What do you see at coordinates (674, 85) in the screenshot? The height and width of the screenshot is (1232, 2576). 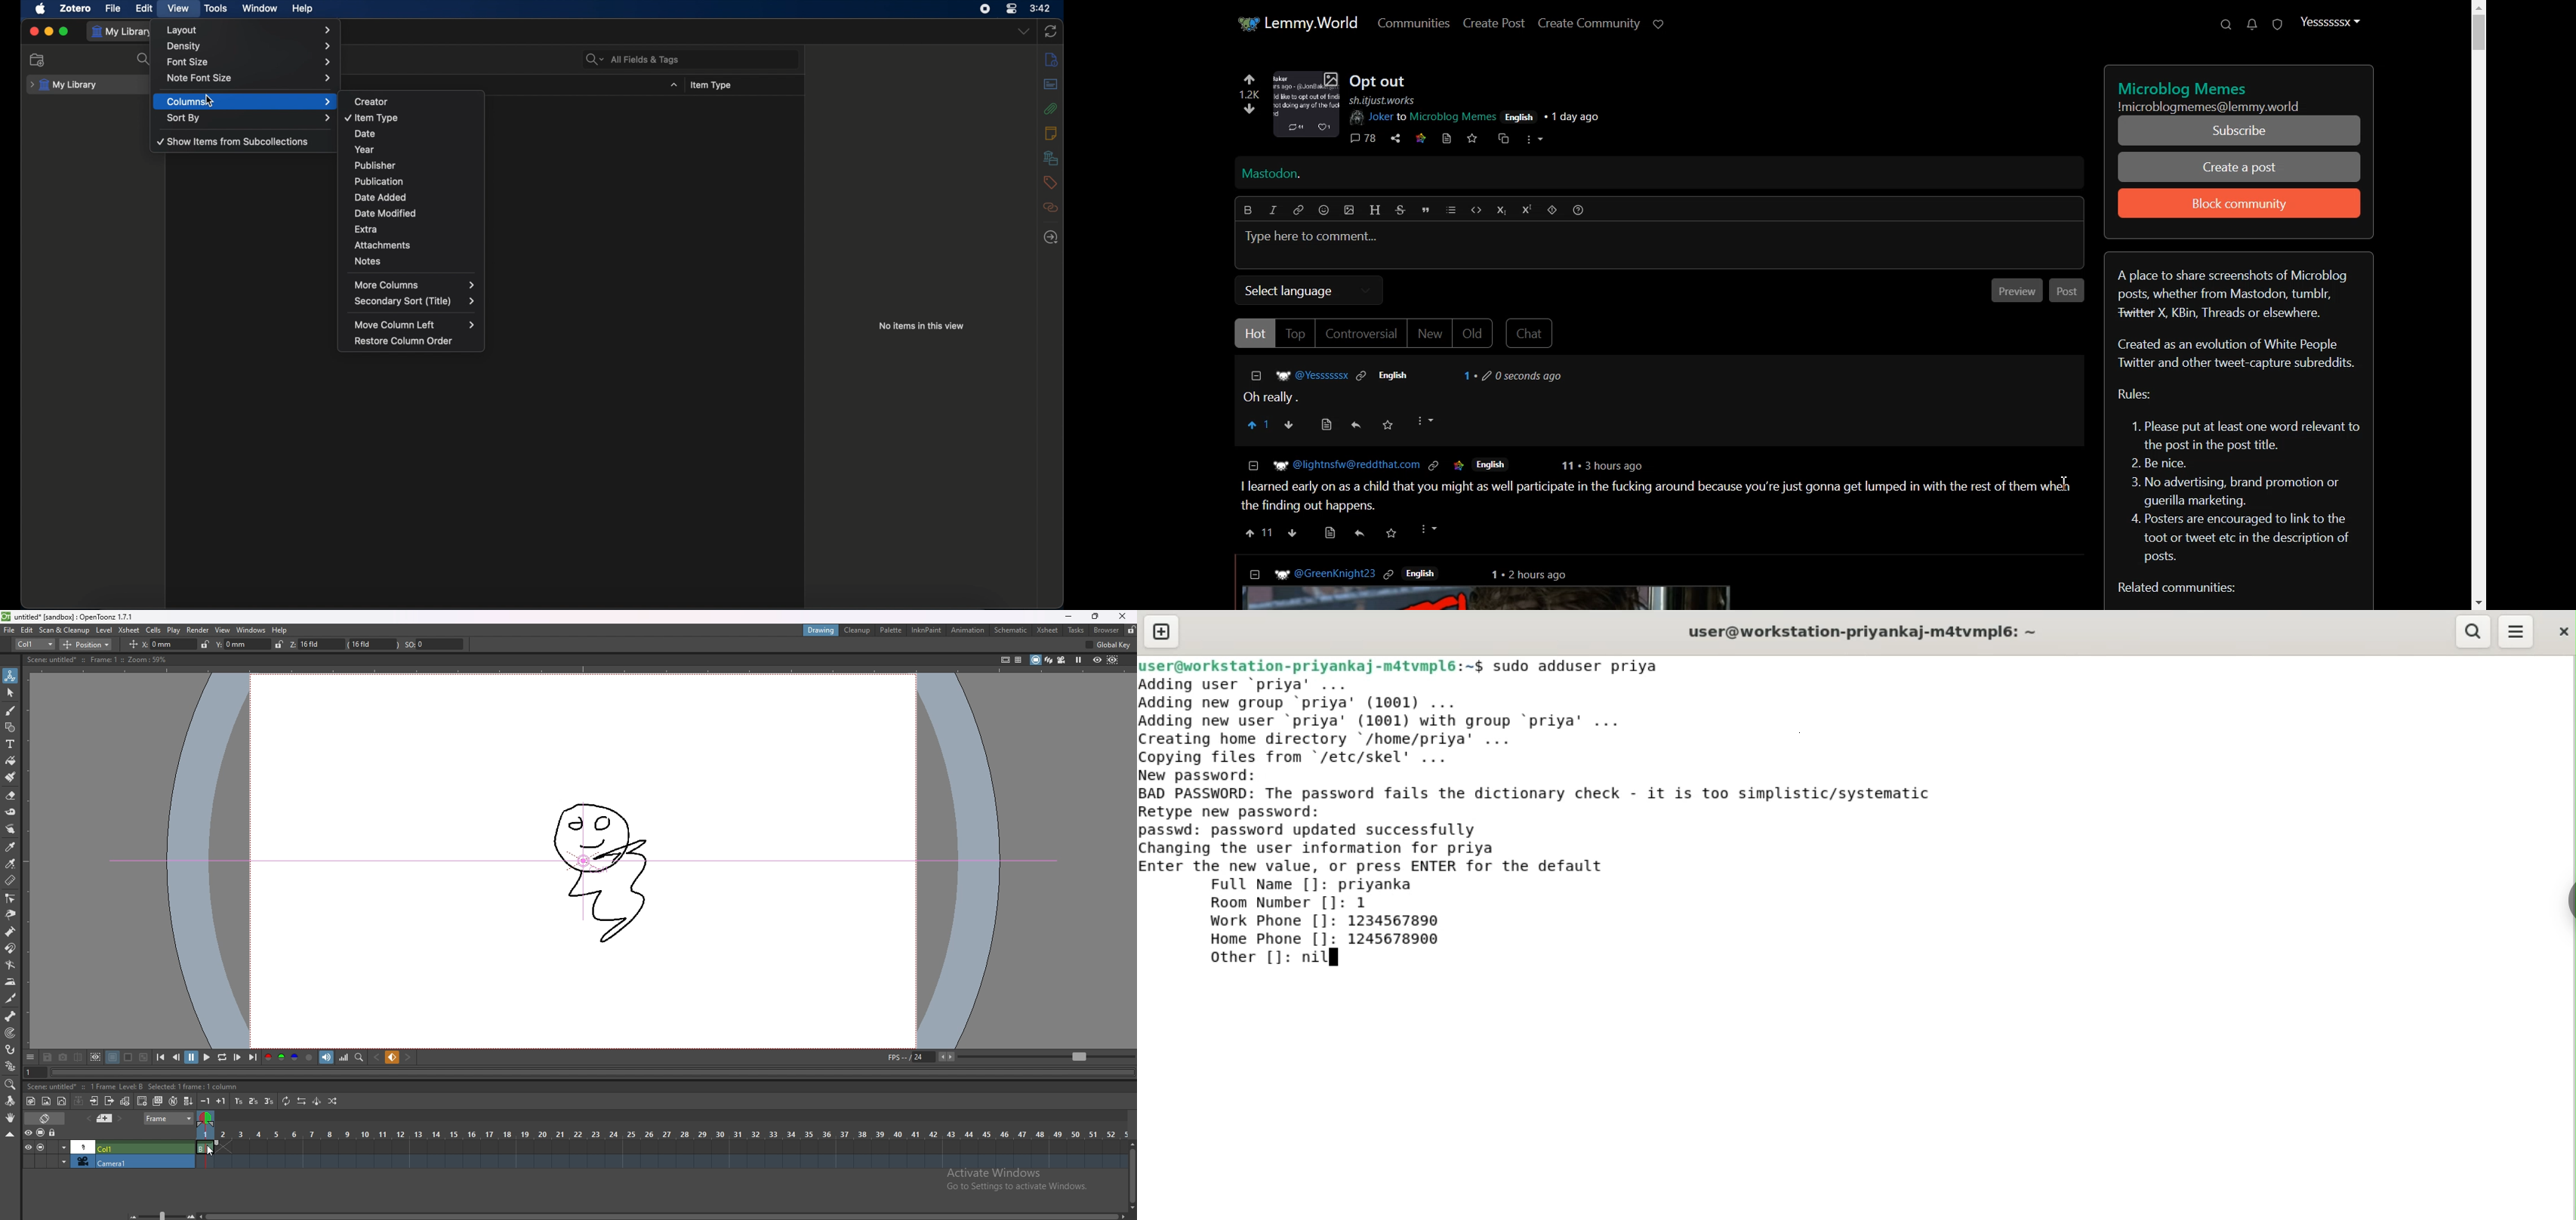 I see `dropdown` at bounding box center [674, 85].